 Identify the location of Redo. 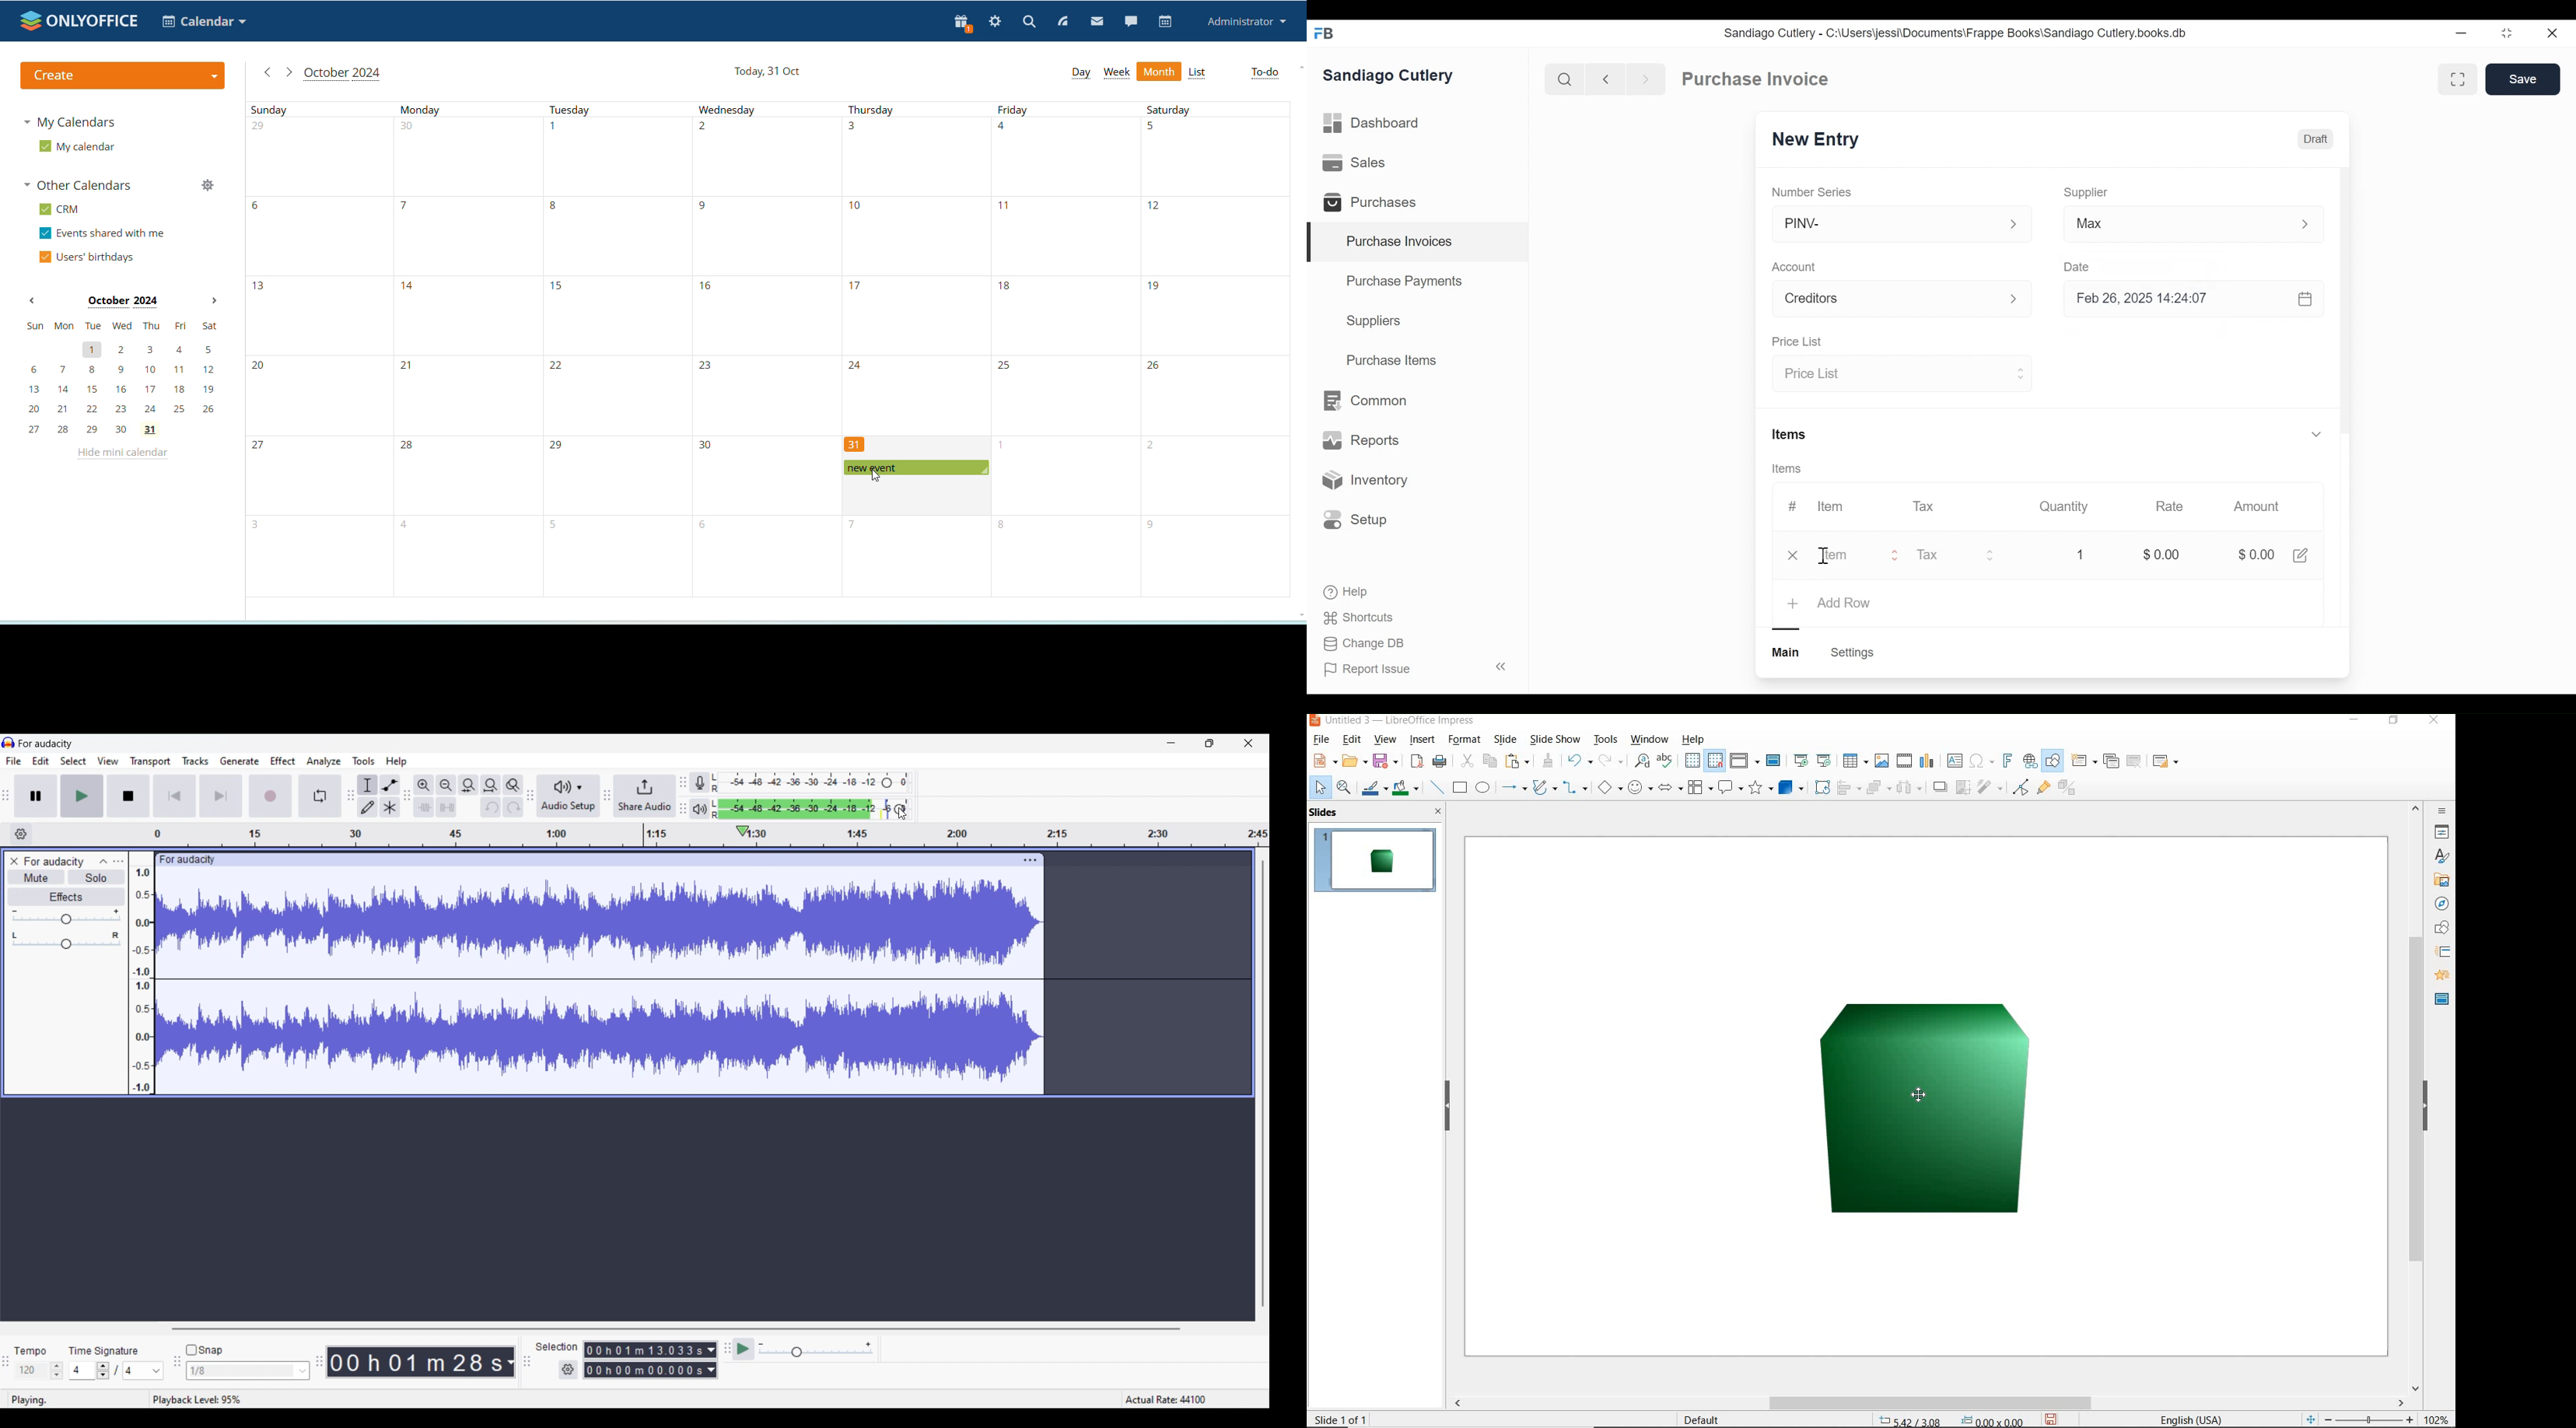
(513, 807).